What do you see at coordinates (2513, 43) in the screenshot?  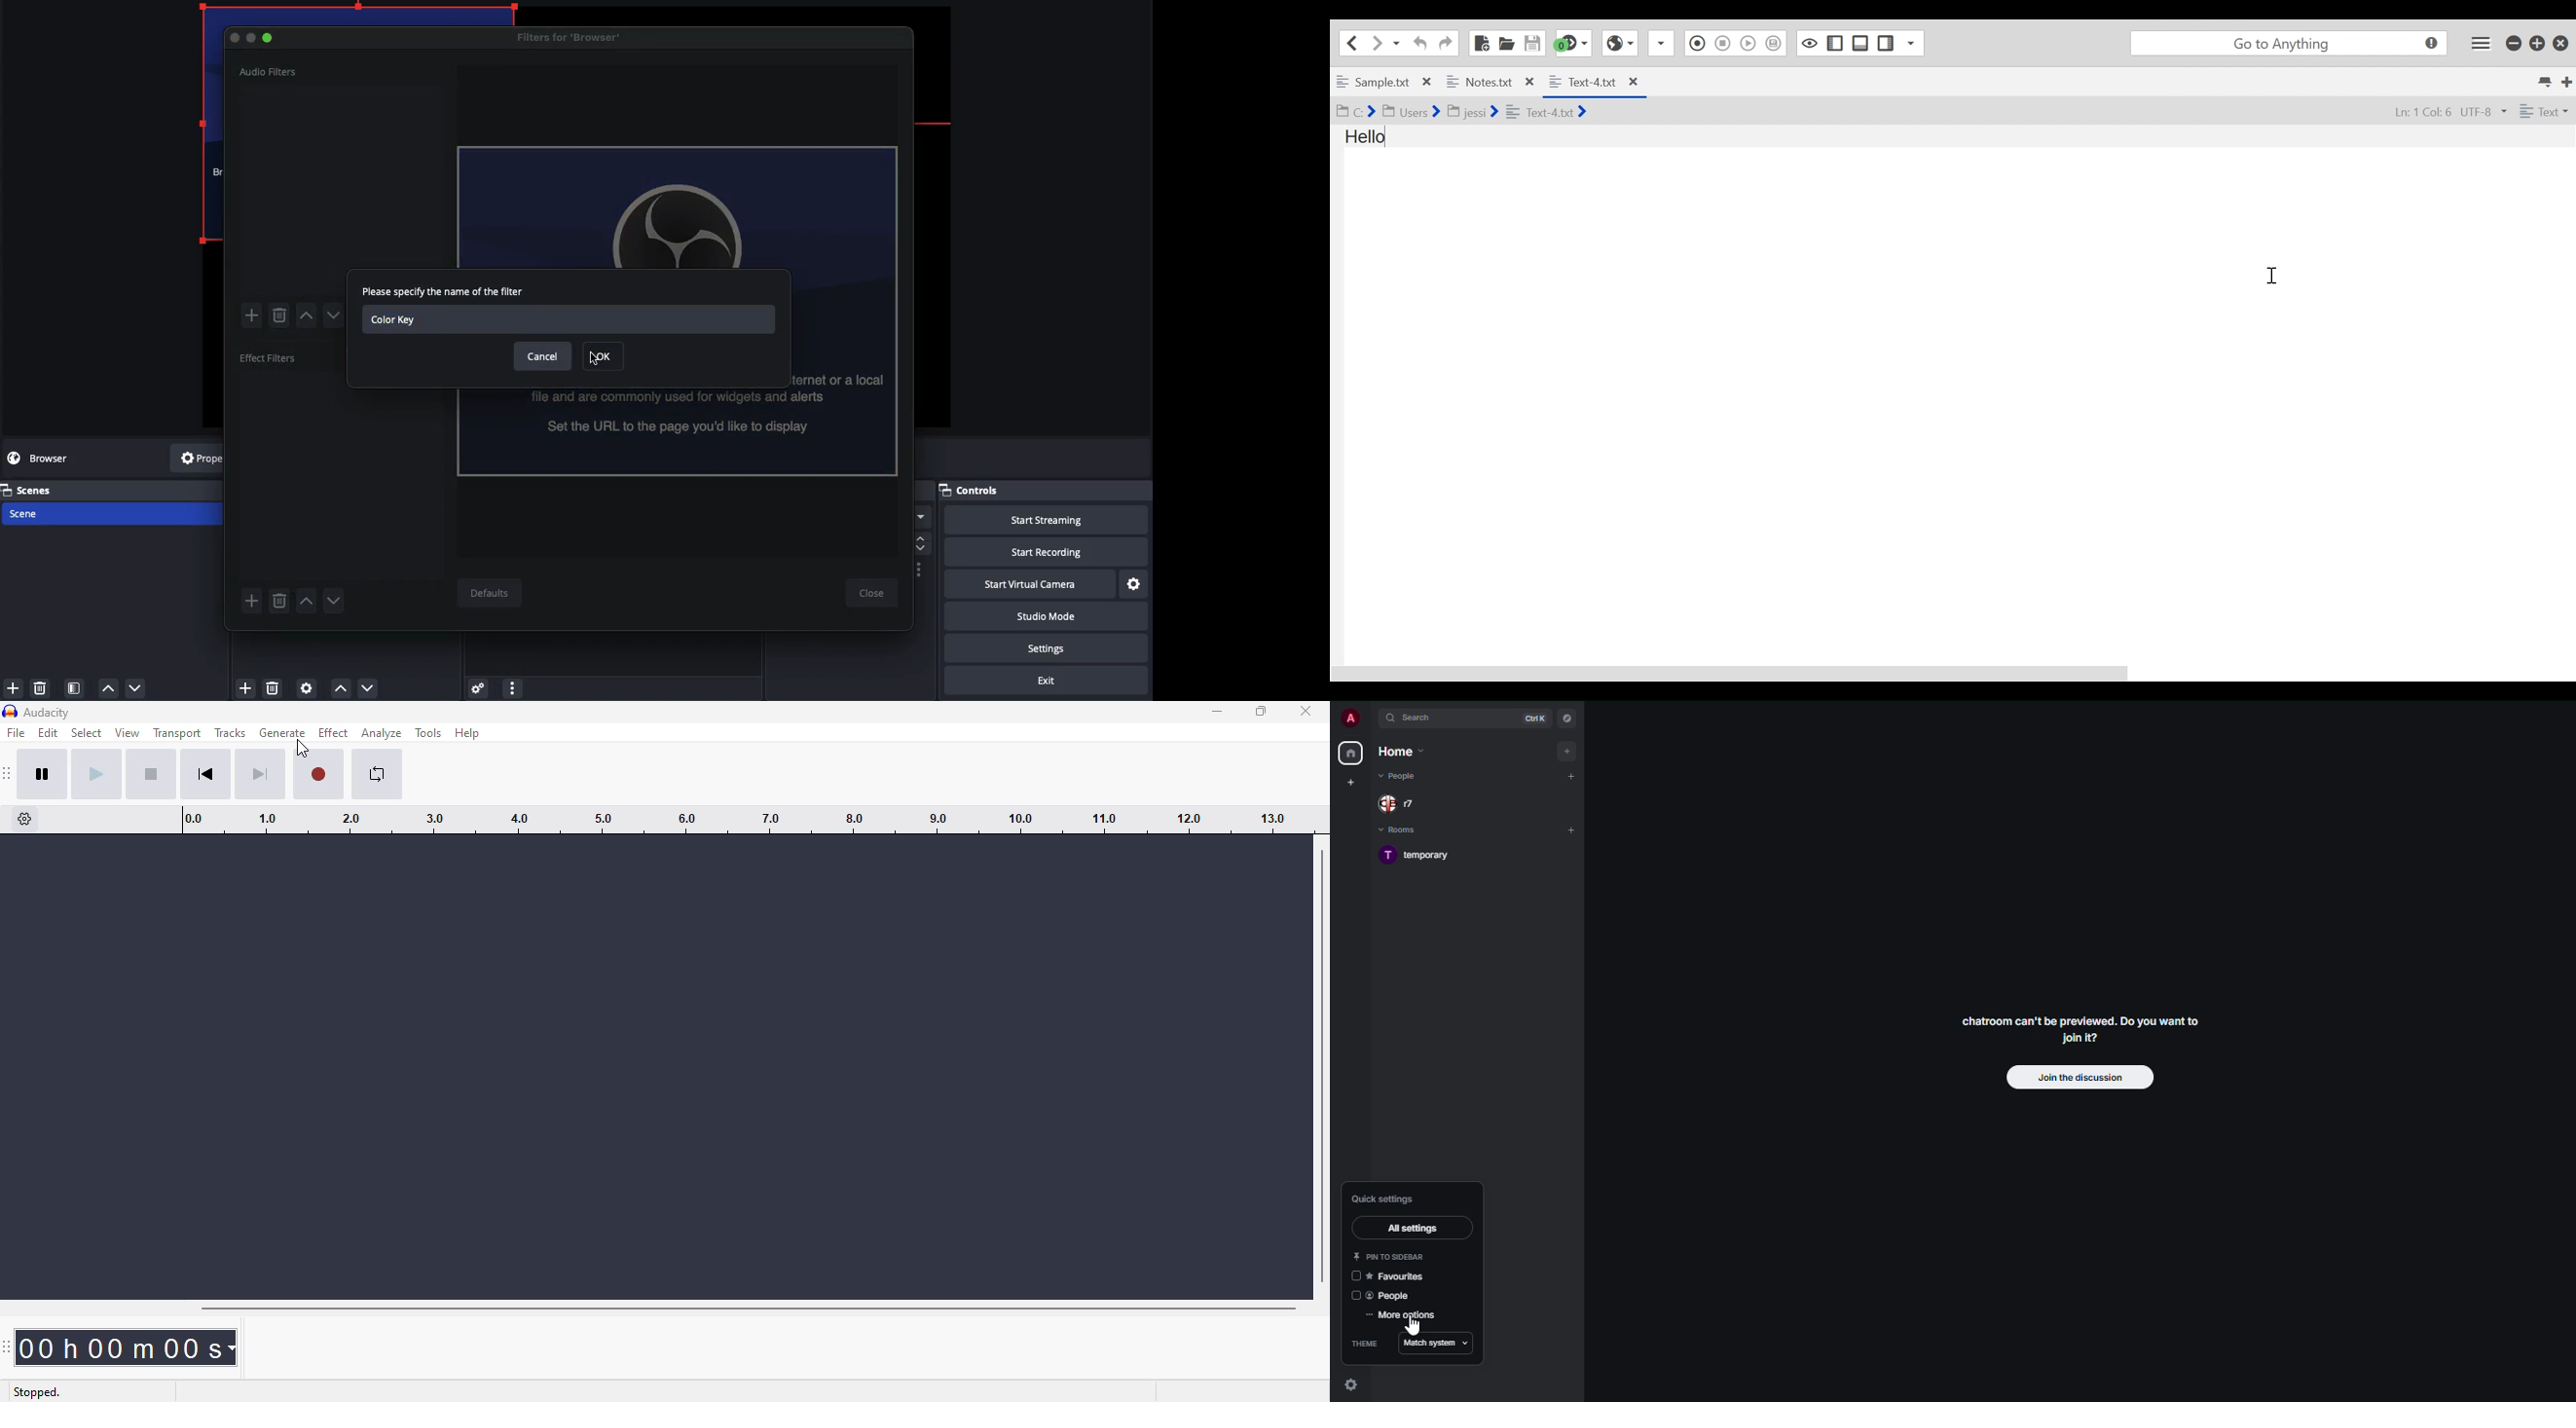 I see `minimize` at bounding box center [2513, 43].